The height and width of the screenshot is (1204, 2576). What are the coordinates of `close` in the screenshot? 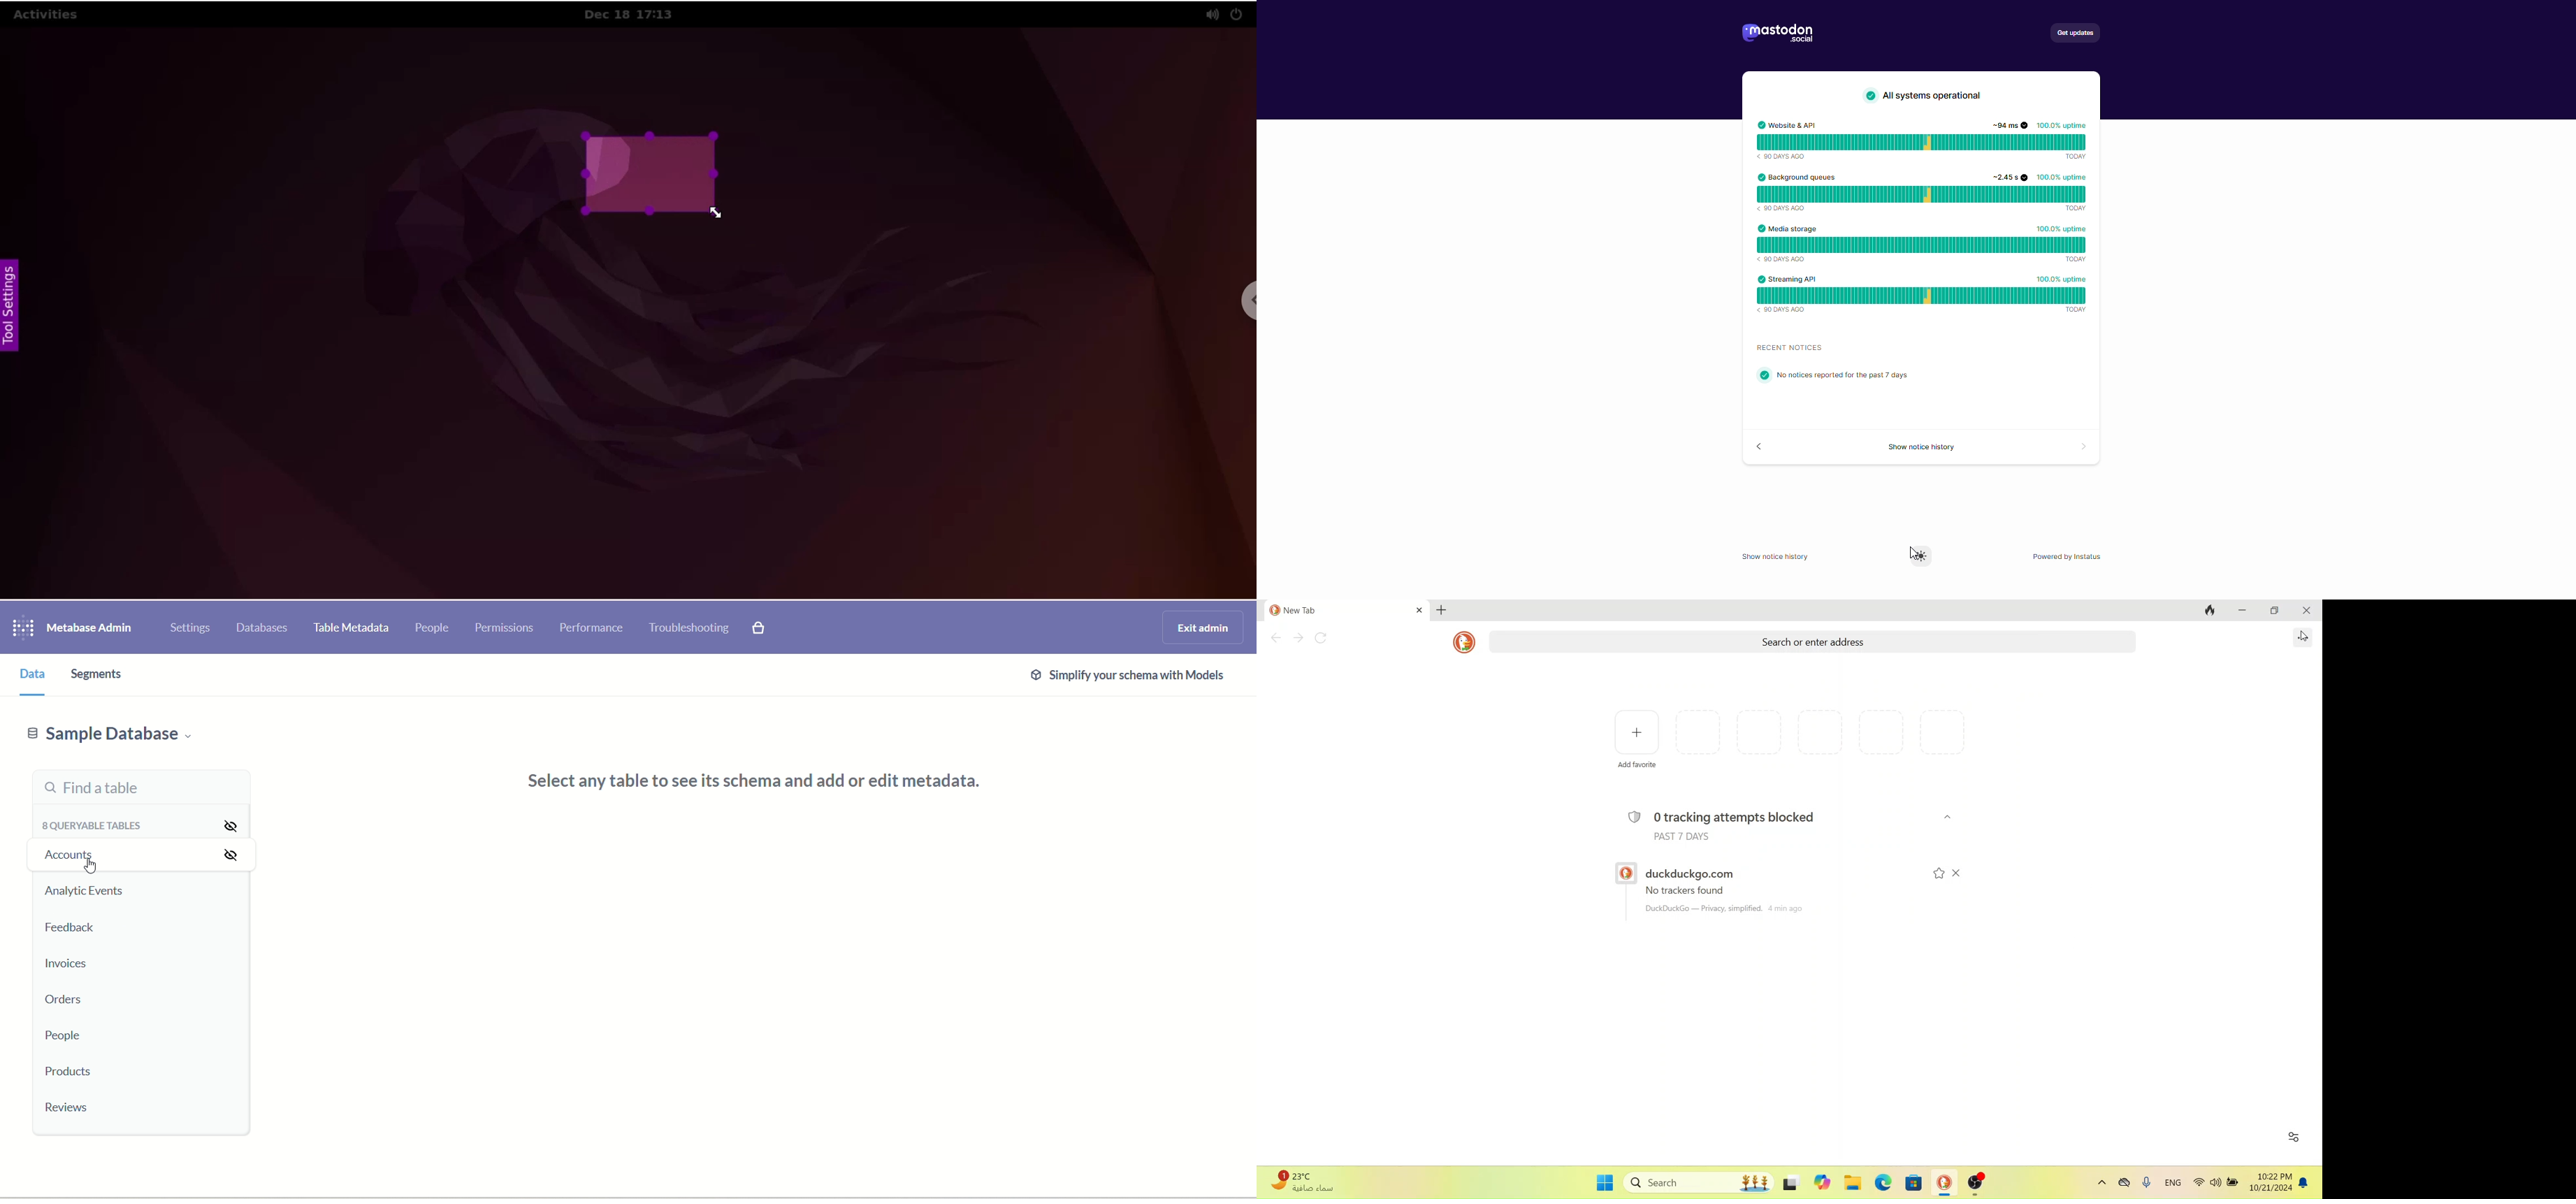 It's located at (1957, 872).